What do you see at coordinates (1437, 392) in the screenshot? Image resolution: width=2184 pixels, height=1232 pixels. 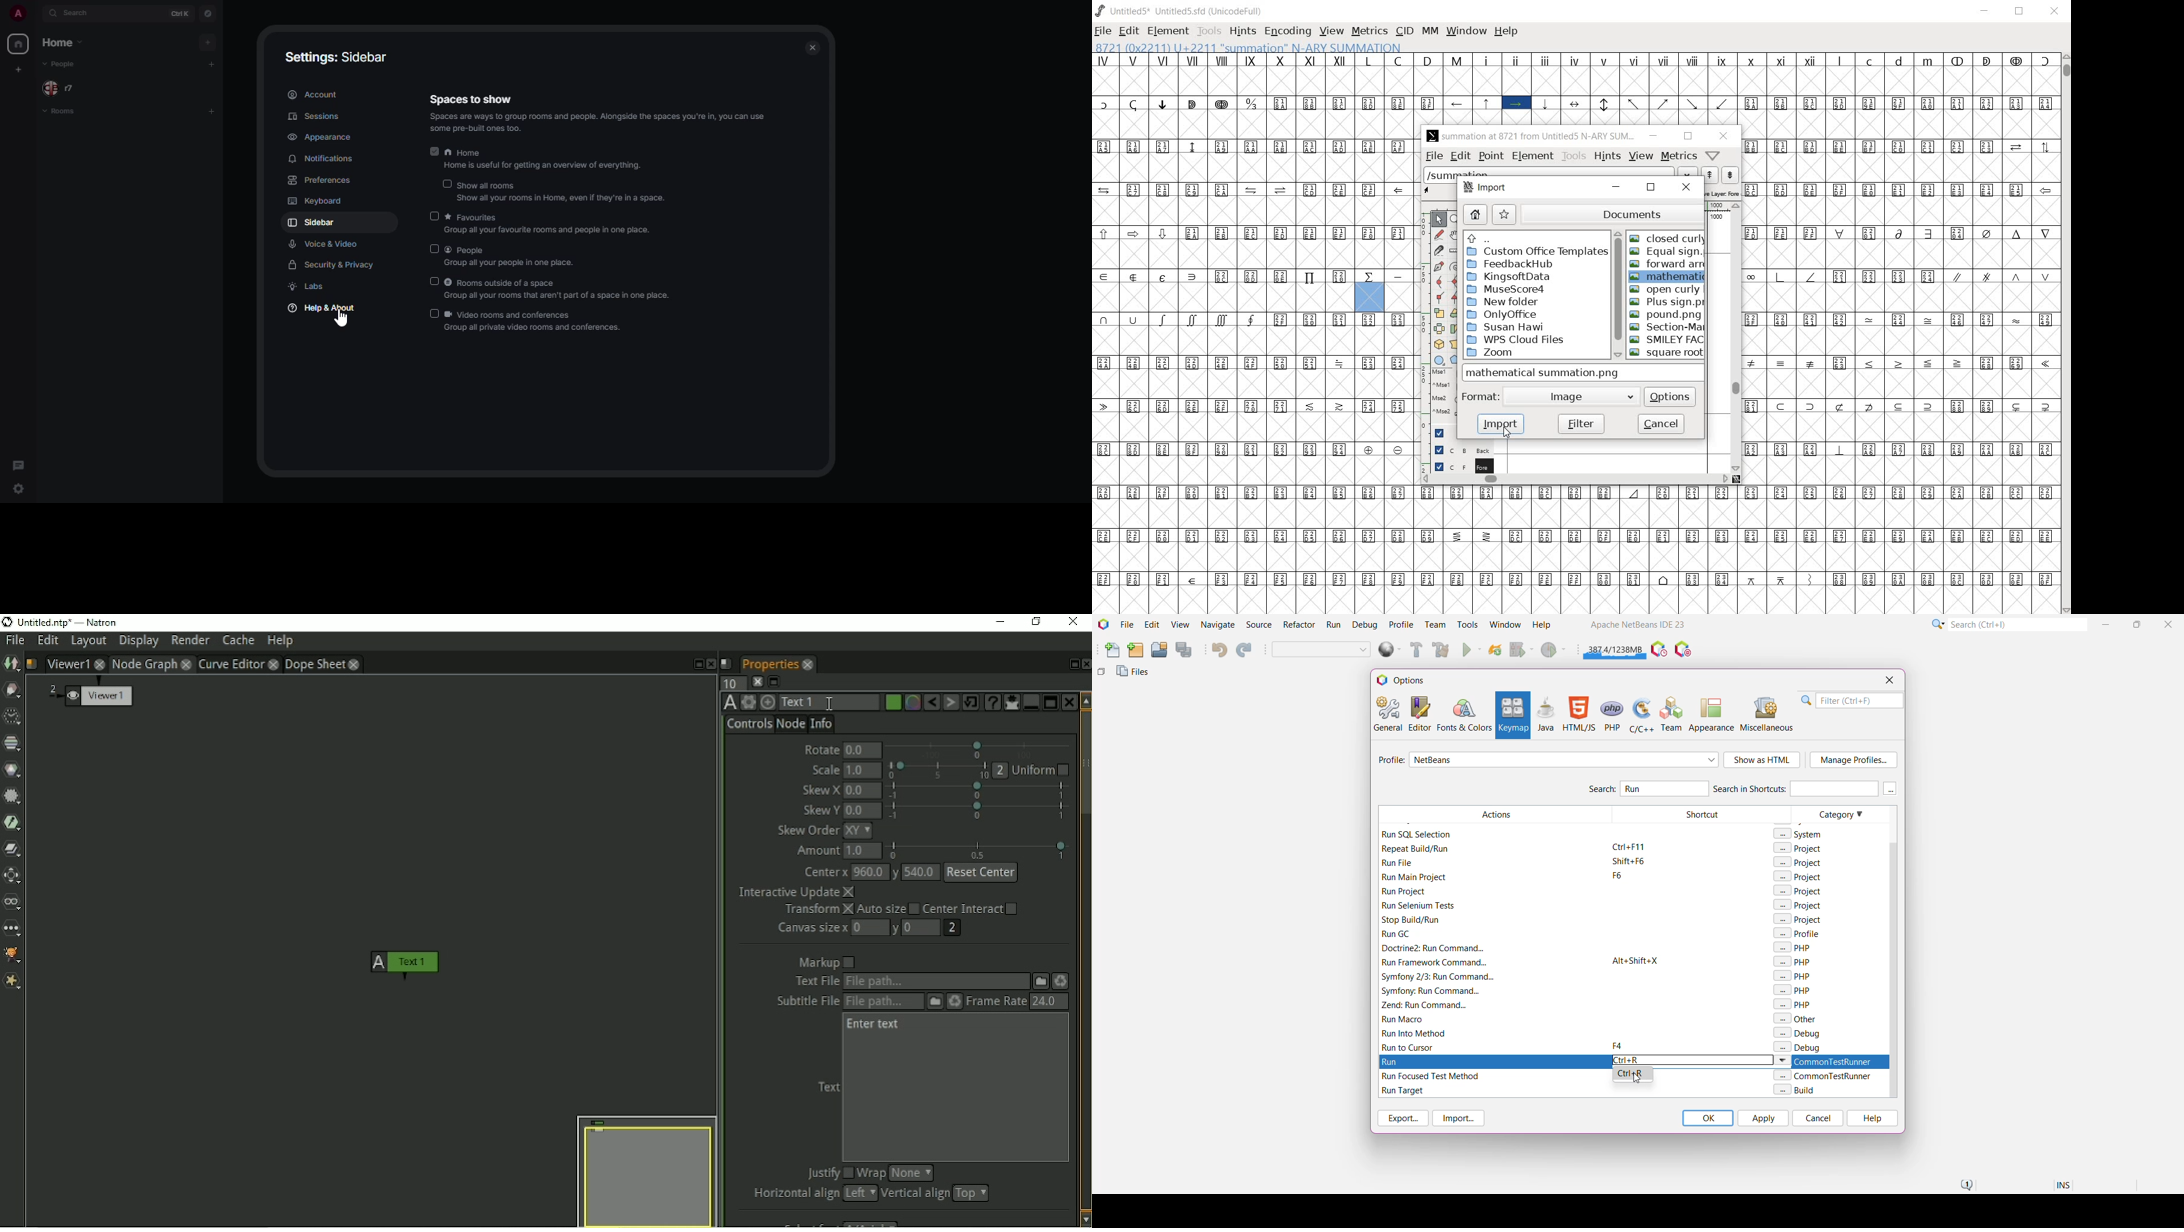 I see `mse1 mse1 mse2 mse2` at bounding box center [1437, 392].